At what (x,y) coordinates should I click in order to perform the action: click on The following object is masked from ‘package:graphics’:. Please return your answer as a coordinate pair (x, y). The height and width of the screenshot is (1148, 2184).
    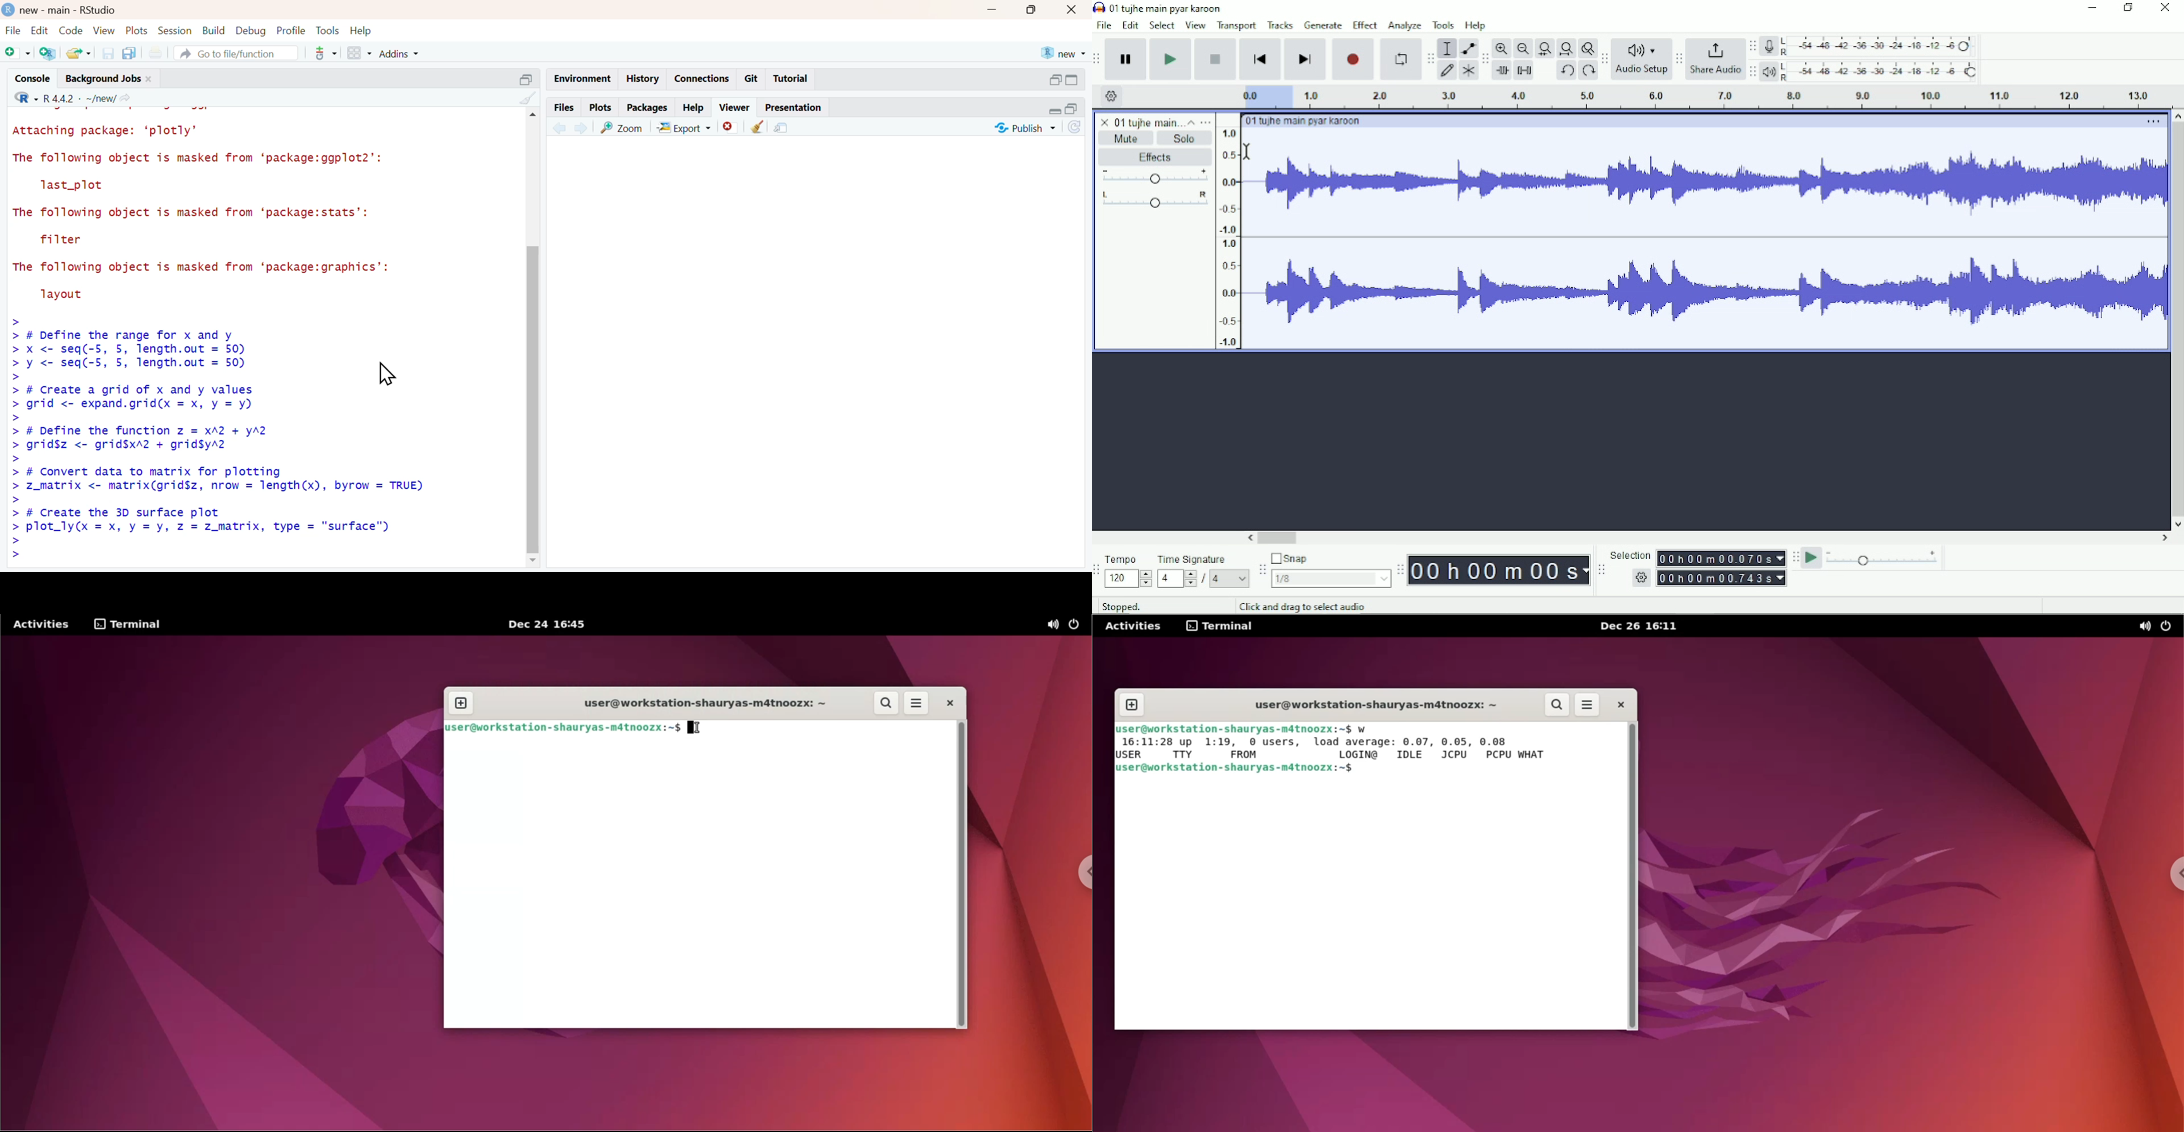
    Looking at the image, I should click on (211, 268).